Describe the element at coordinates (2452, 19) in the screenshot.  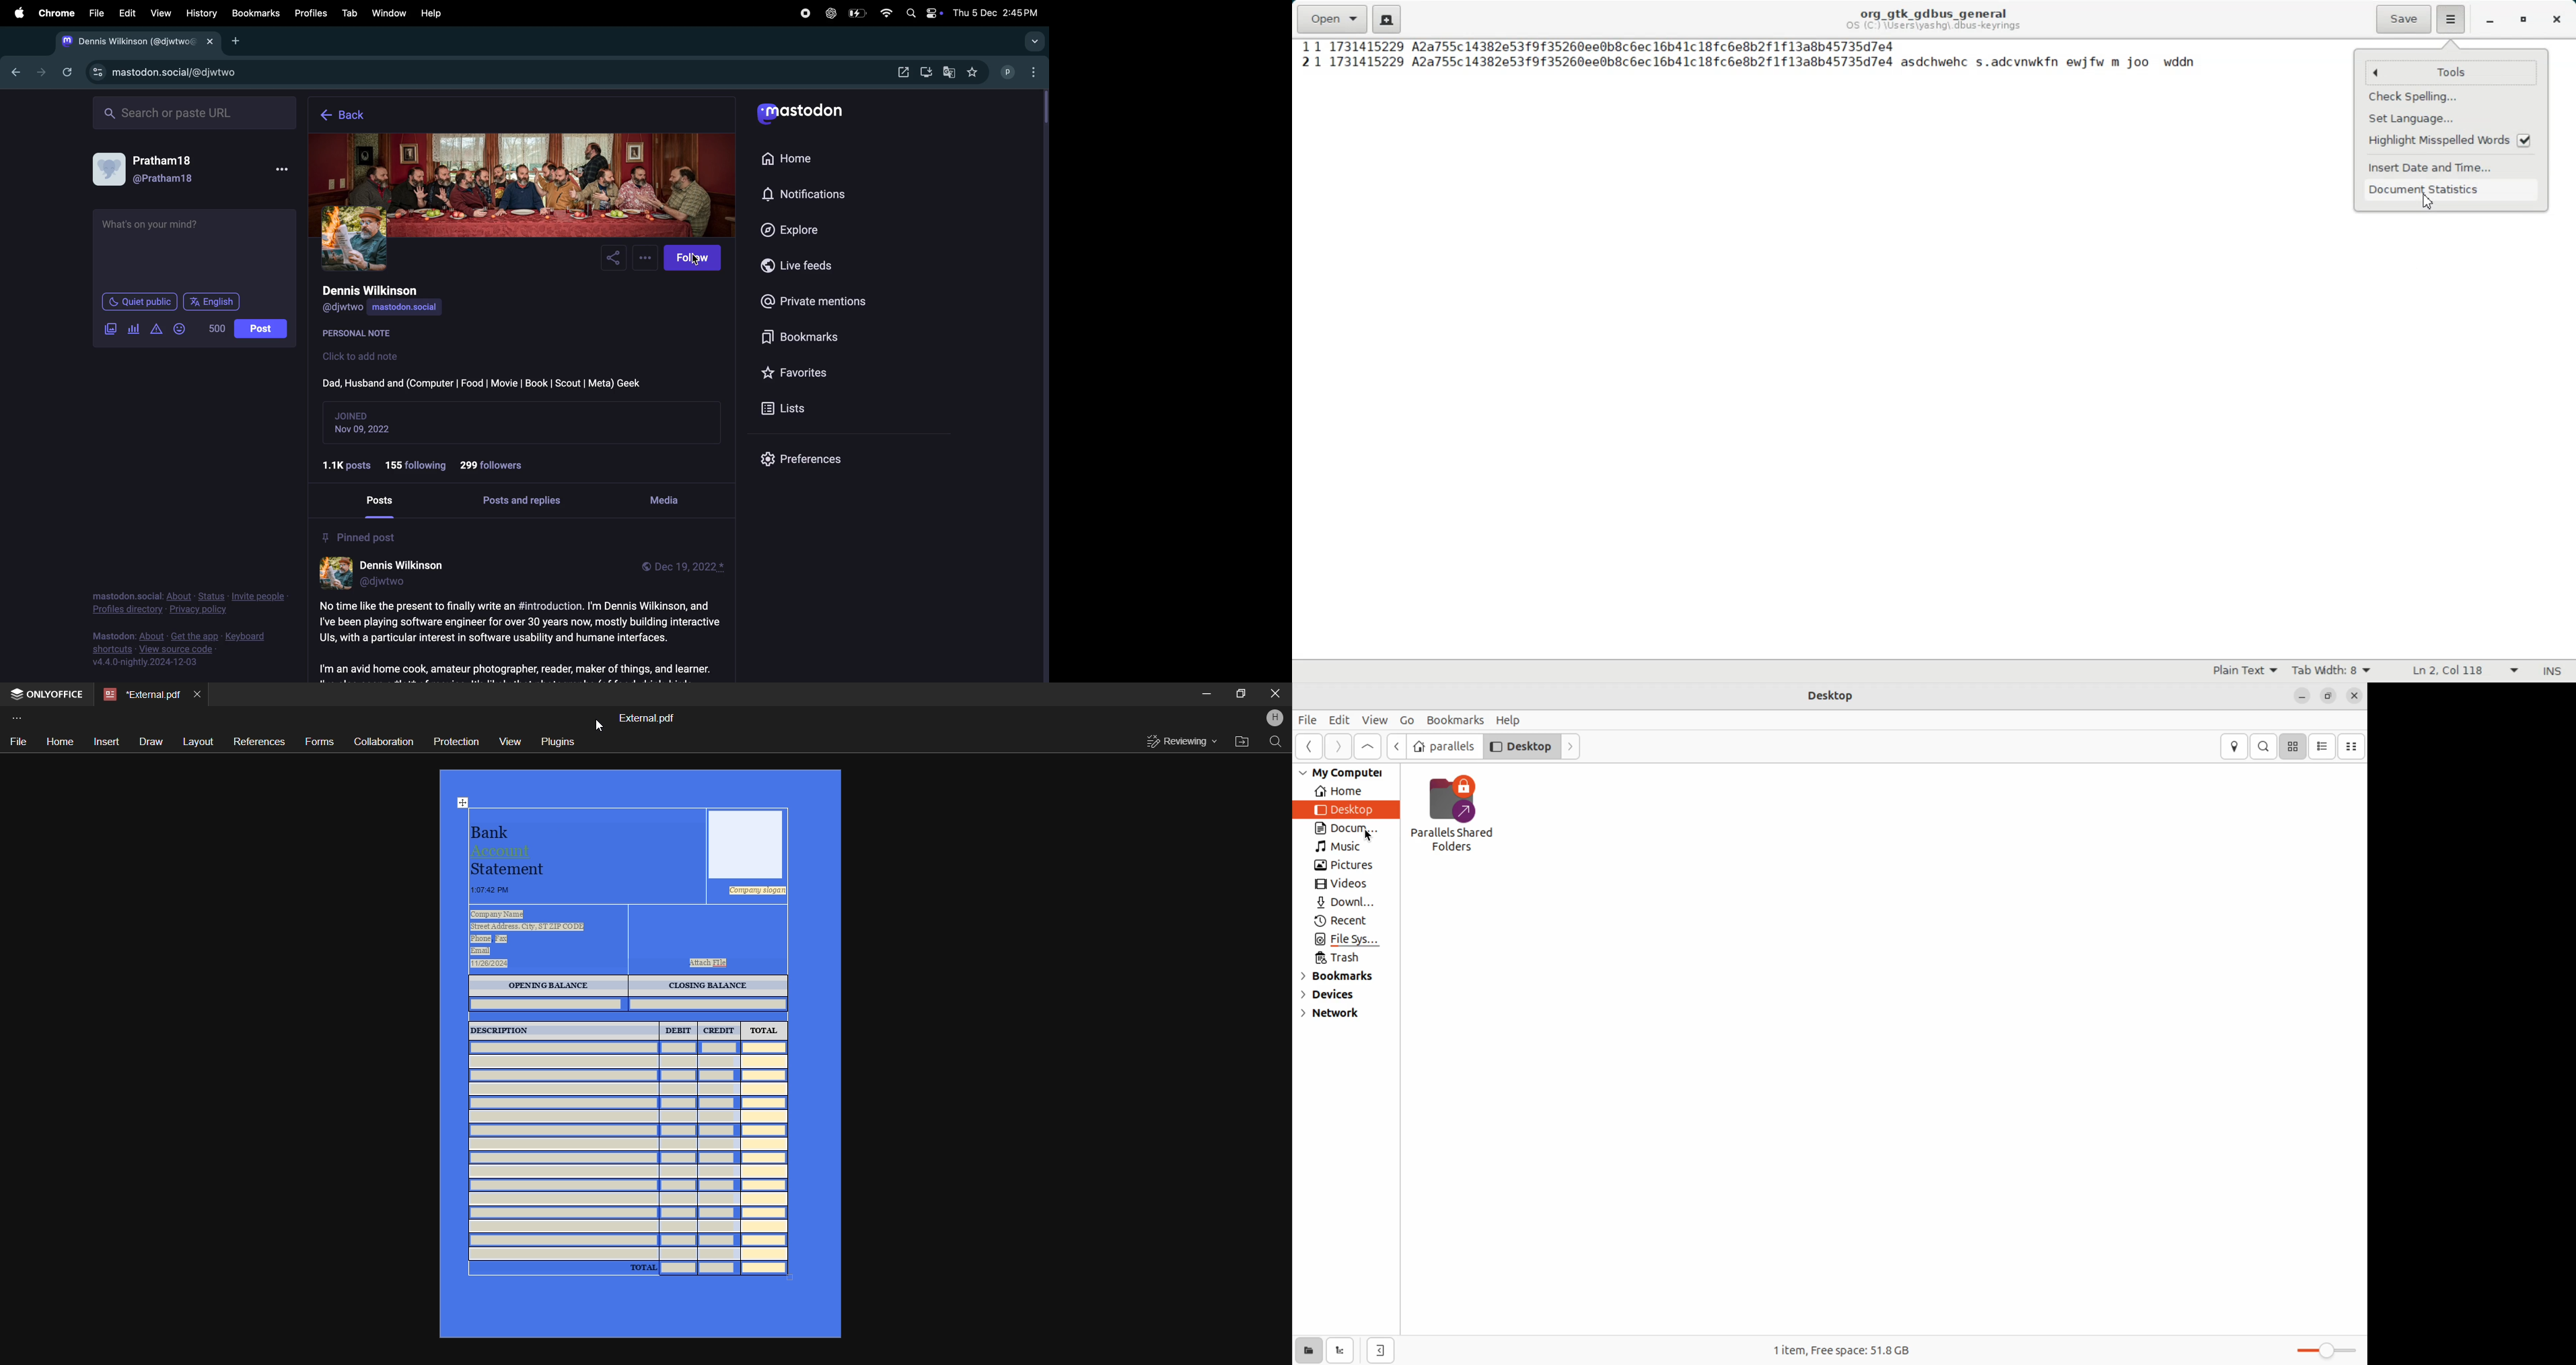
I see `Hamburger settings` at that location.